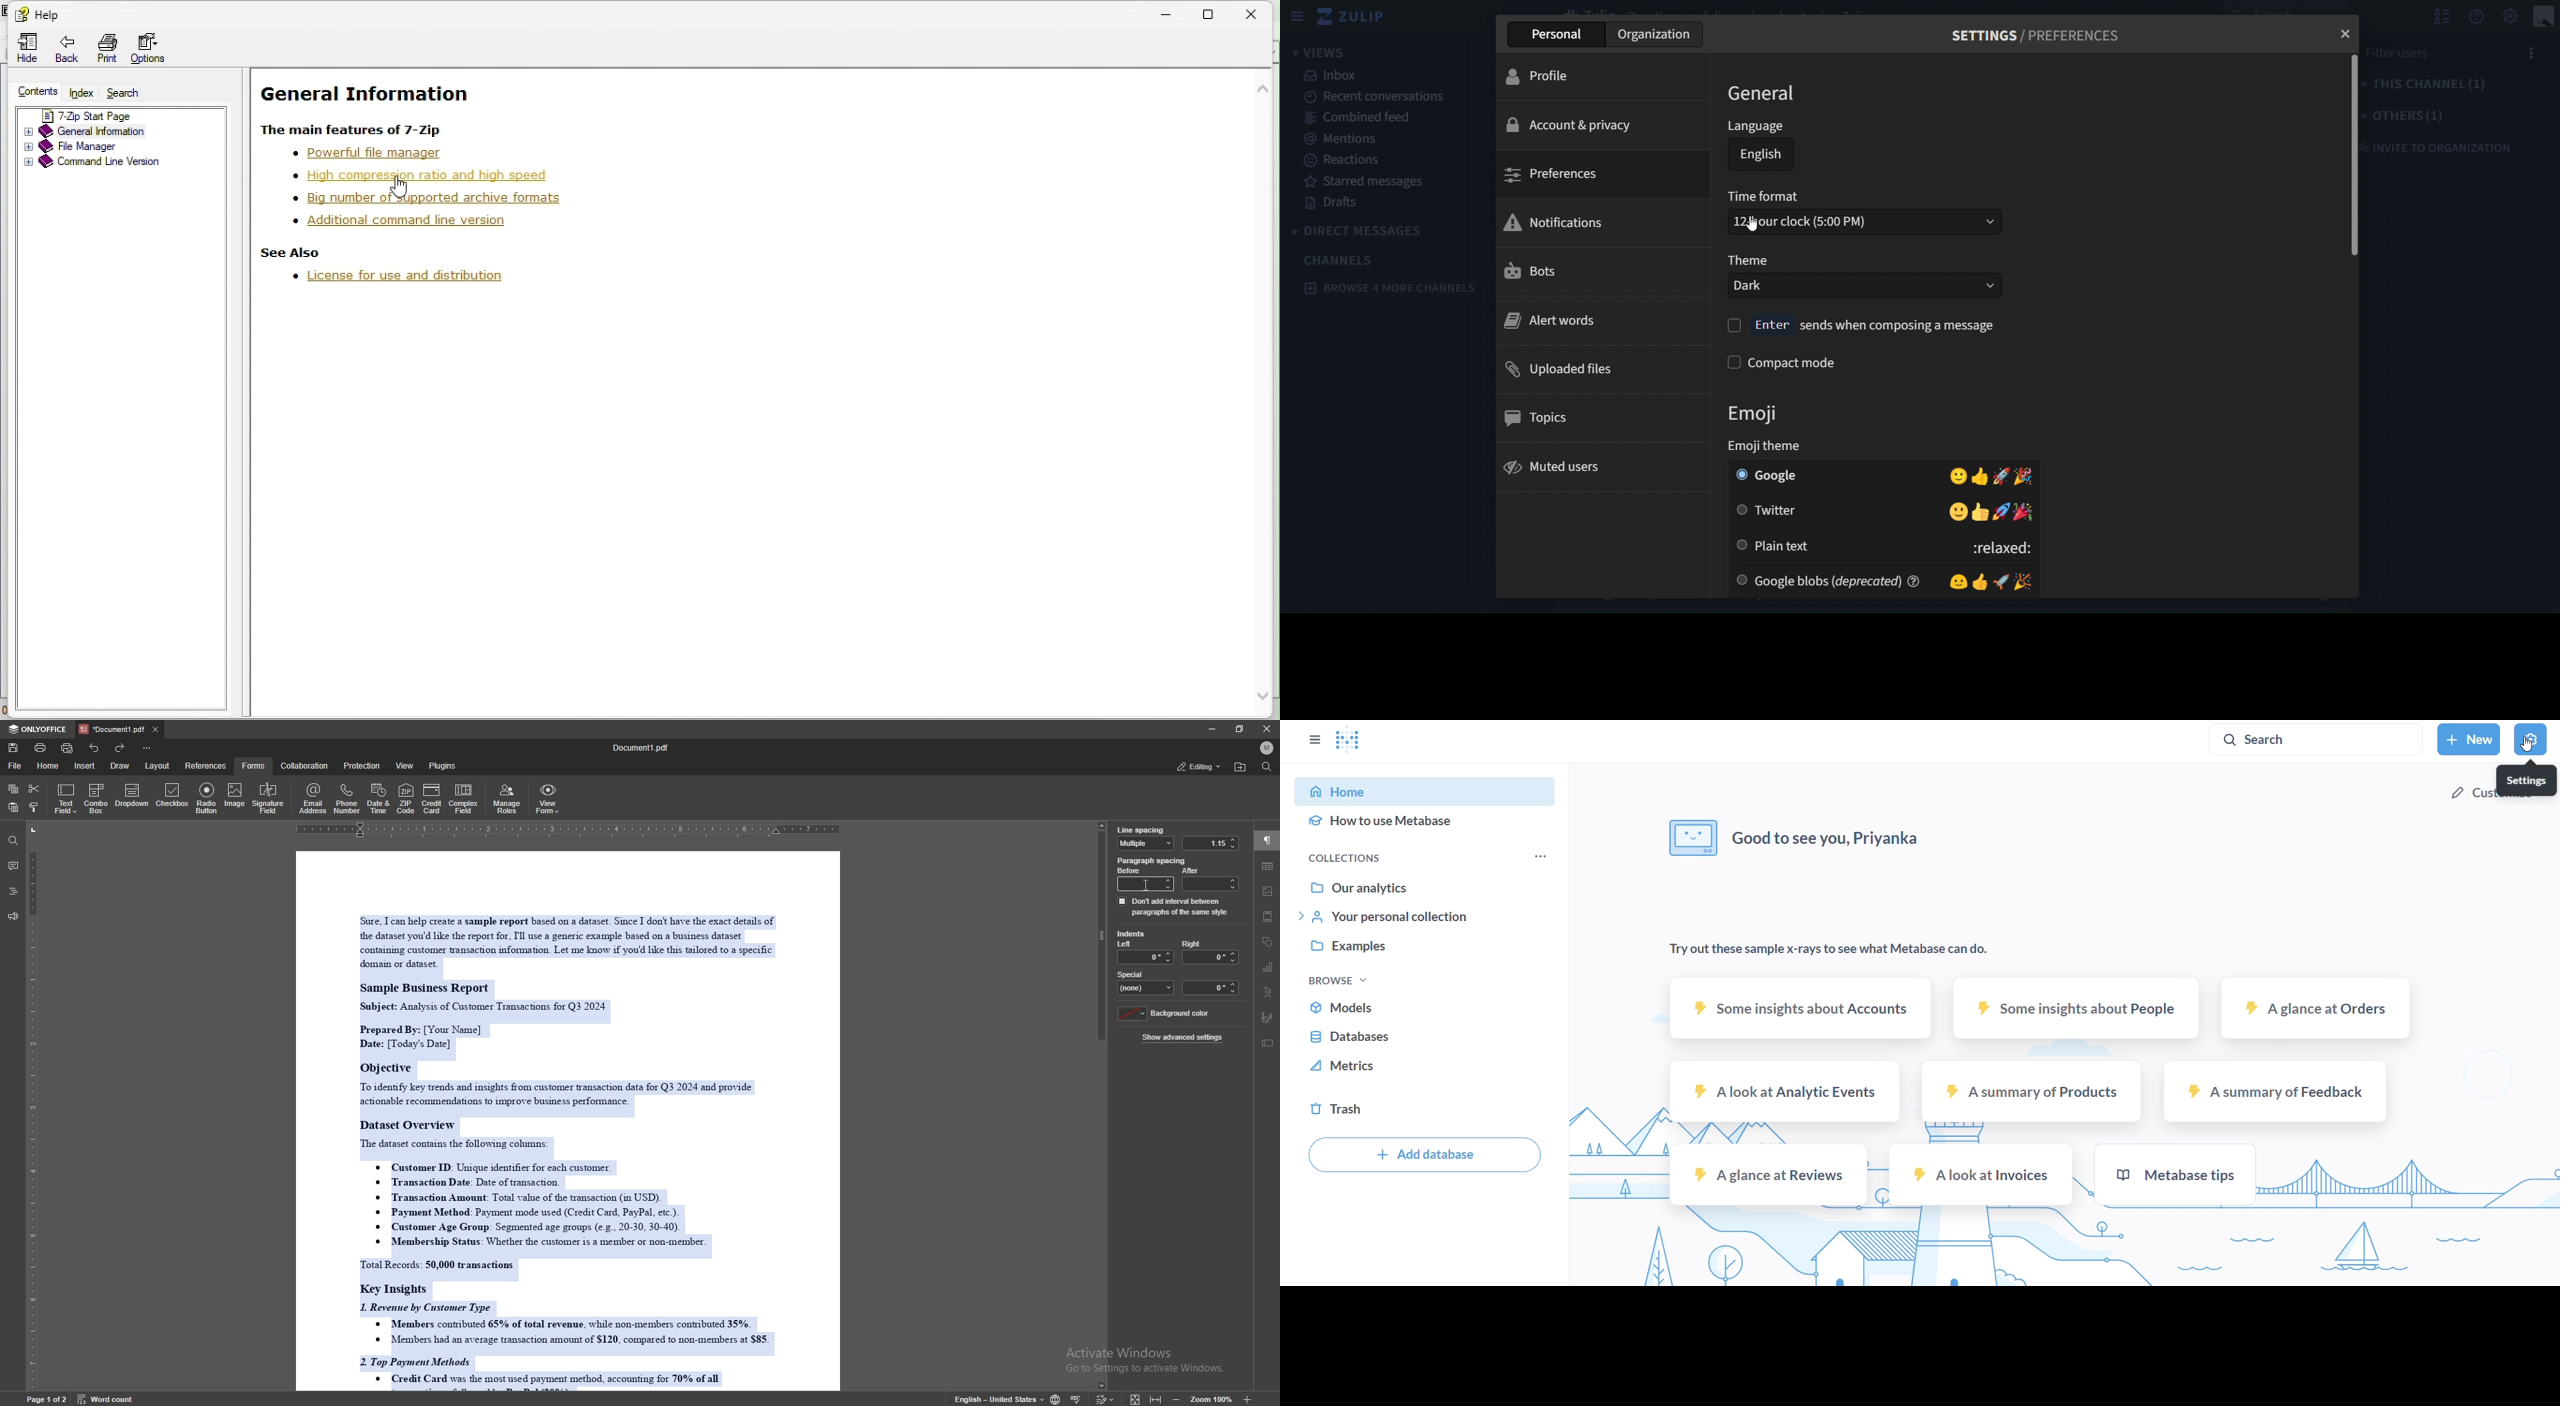 The image size is (2576, 1428). I want to click on Theme, so click(1753, 260).